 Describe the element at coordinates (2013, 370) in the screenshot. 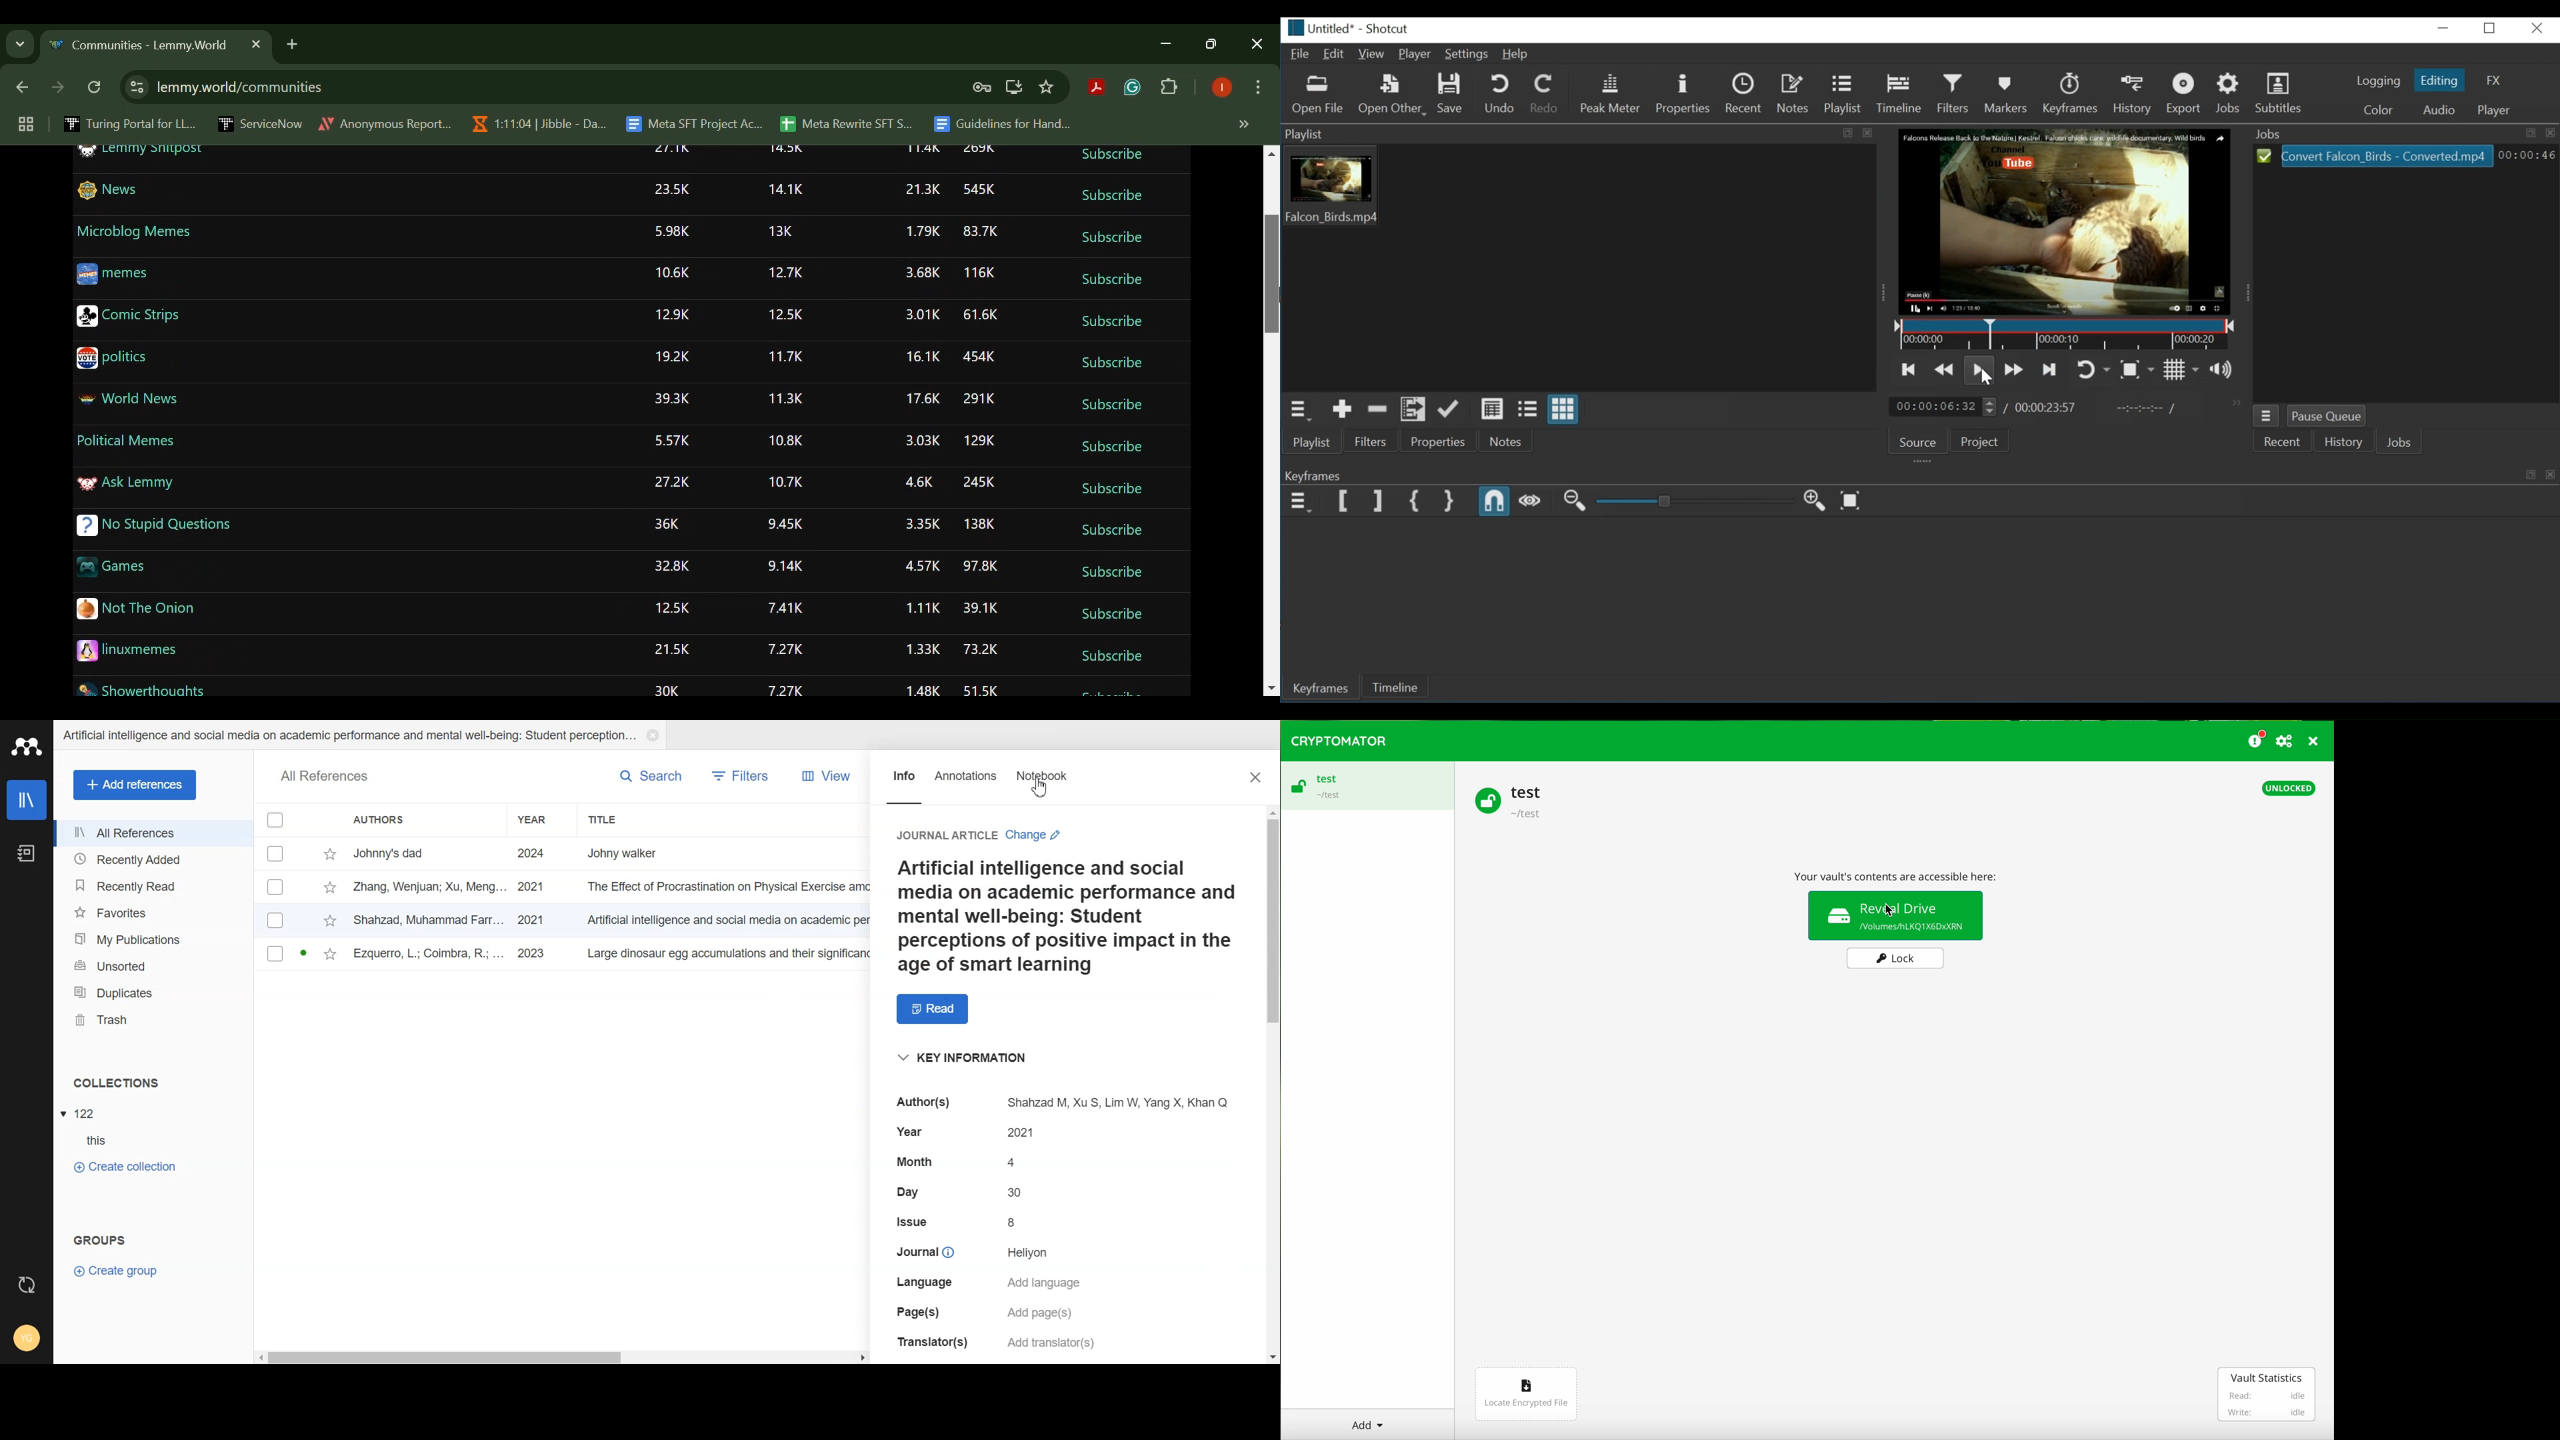

I see `Play quickly forward` at that location.